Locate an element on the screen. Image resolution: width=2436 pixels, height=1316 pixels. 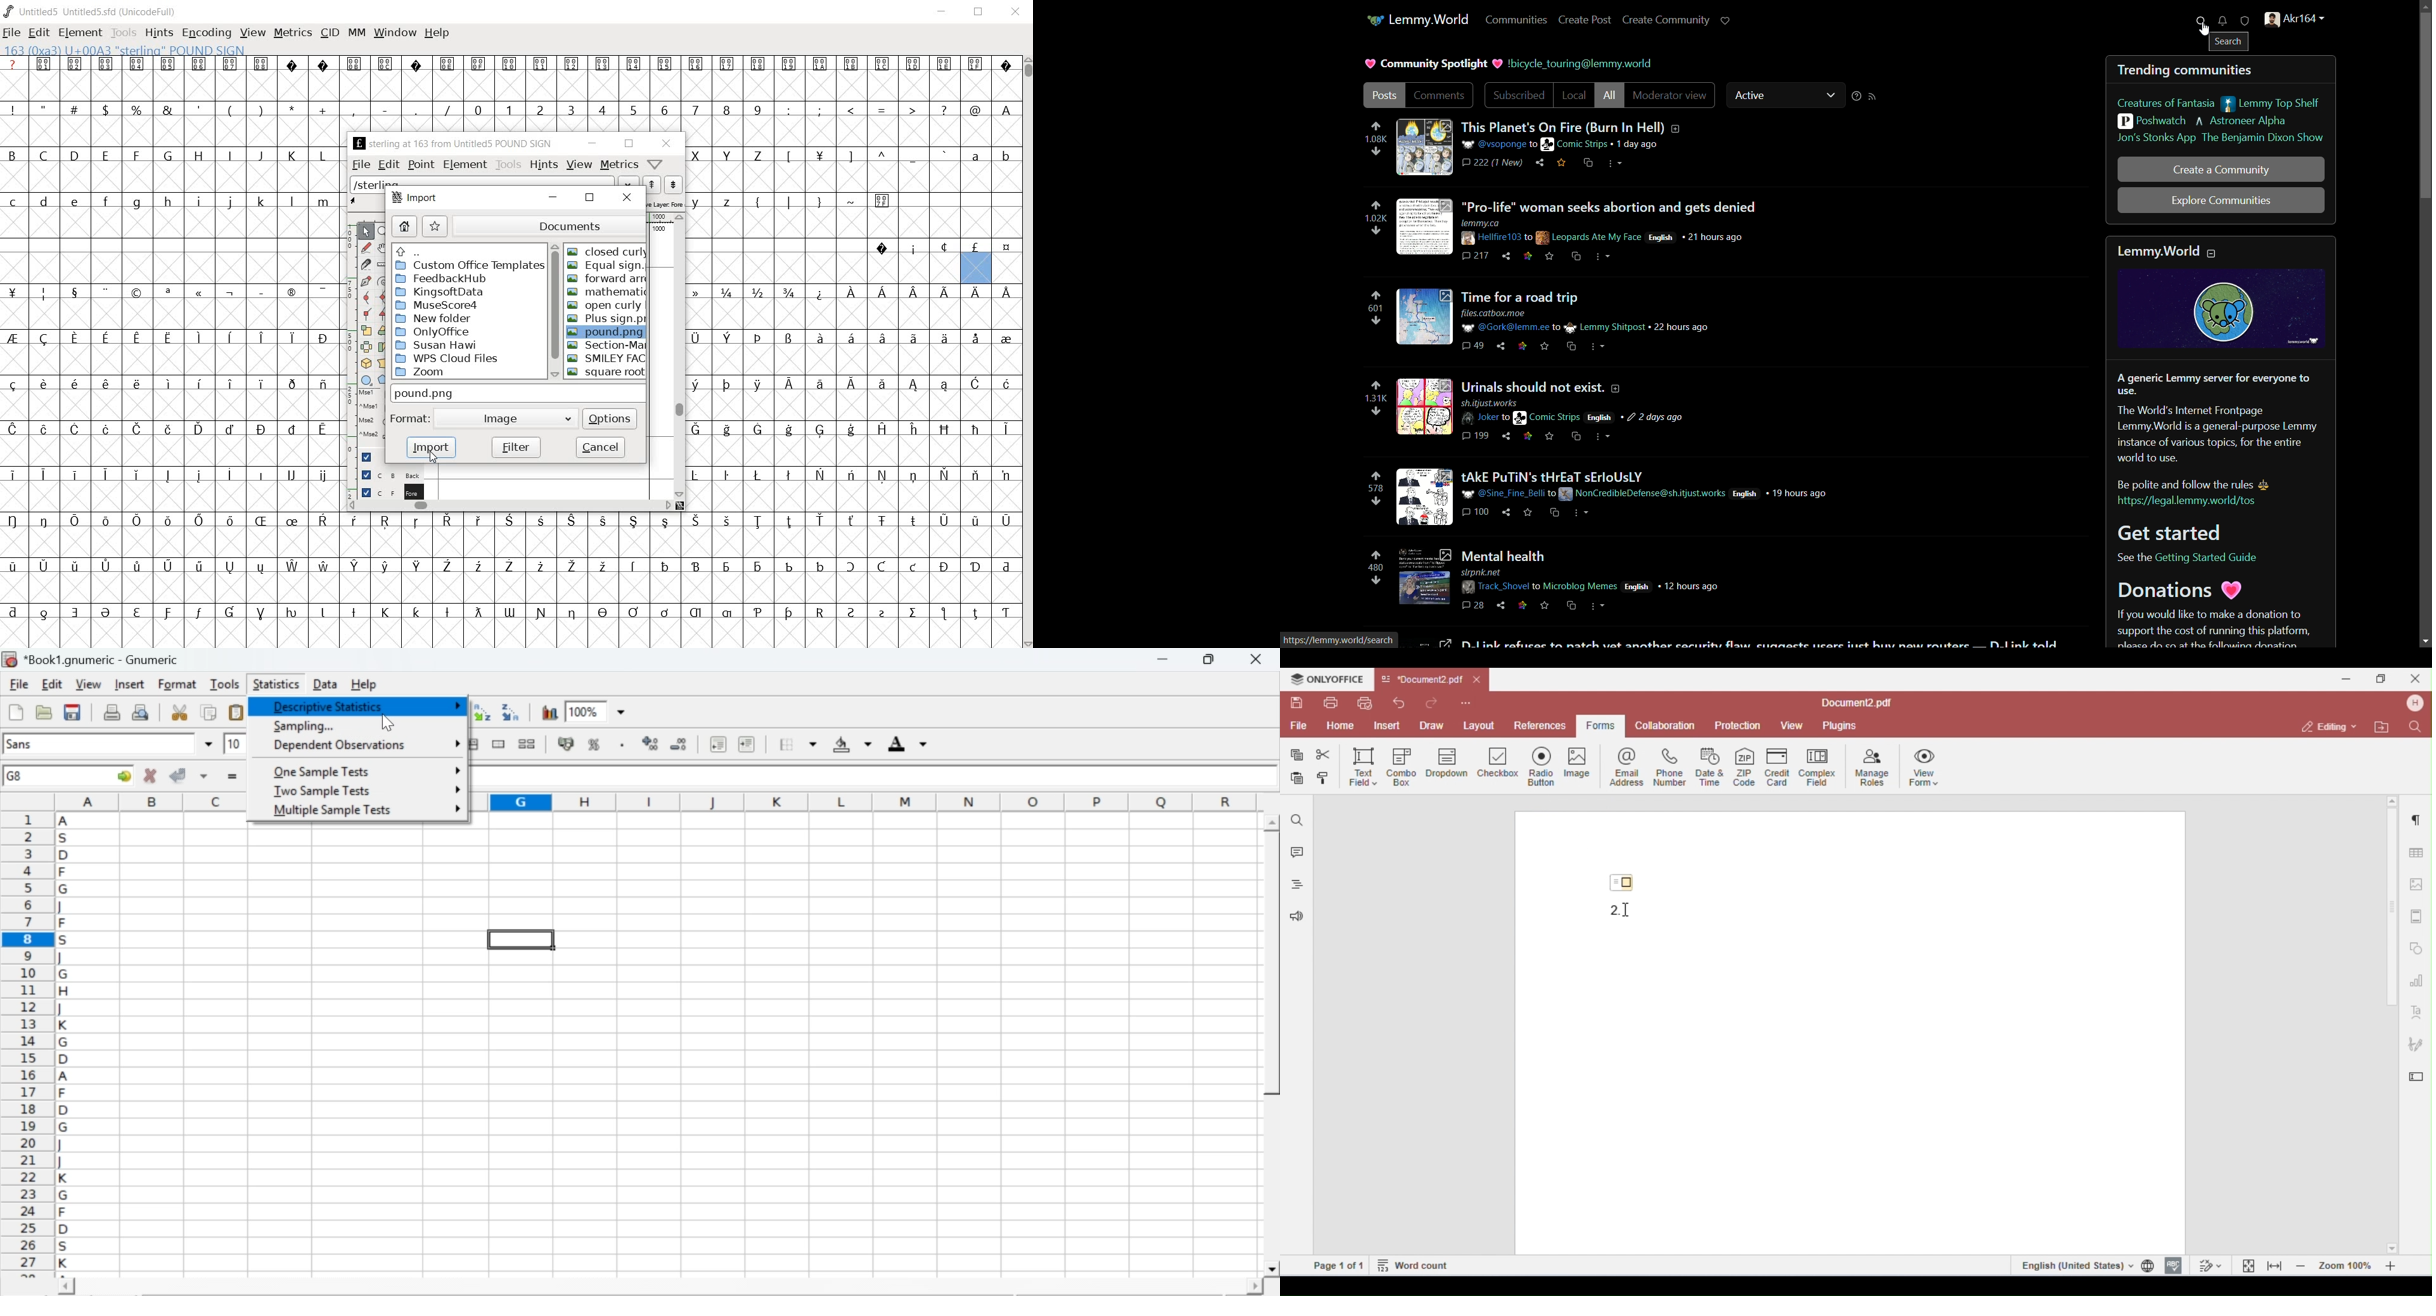
Symbol is located at coordinates (386, 63).